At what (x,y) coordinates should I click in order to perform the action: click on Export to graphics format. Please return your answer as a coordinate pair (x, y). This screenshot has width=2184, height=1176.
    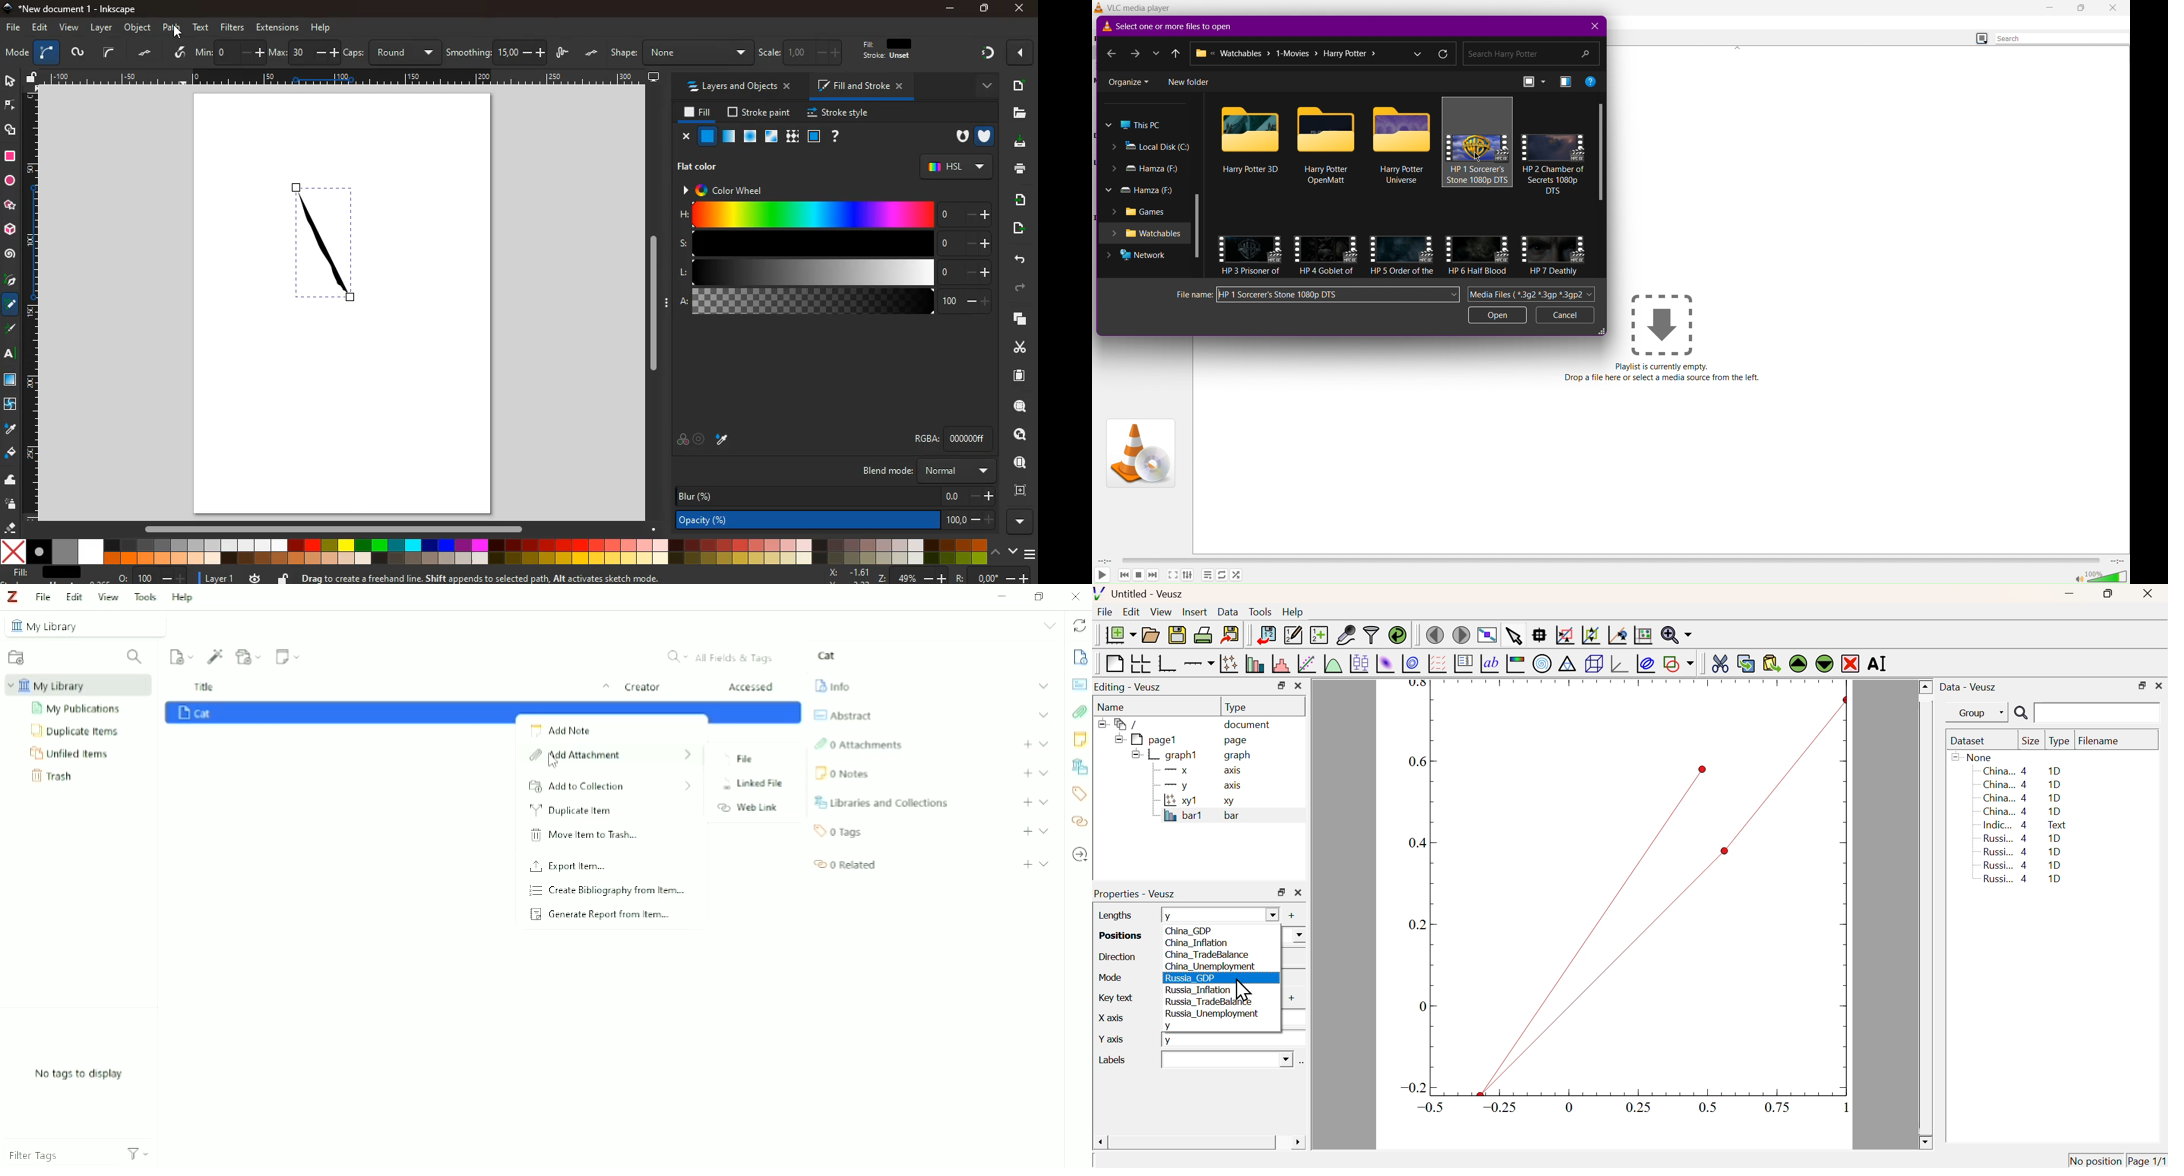
    Looking at the image, I should click on (1230, 633).